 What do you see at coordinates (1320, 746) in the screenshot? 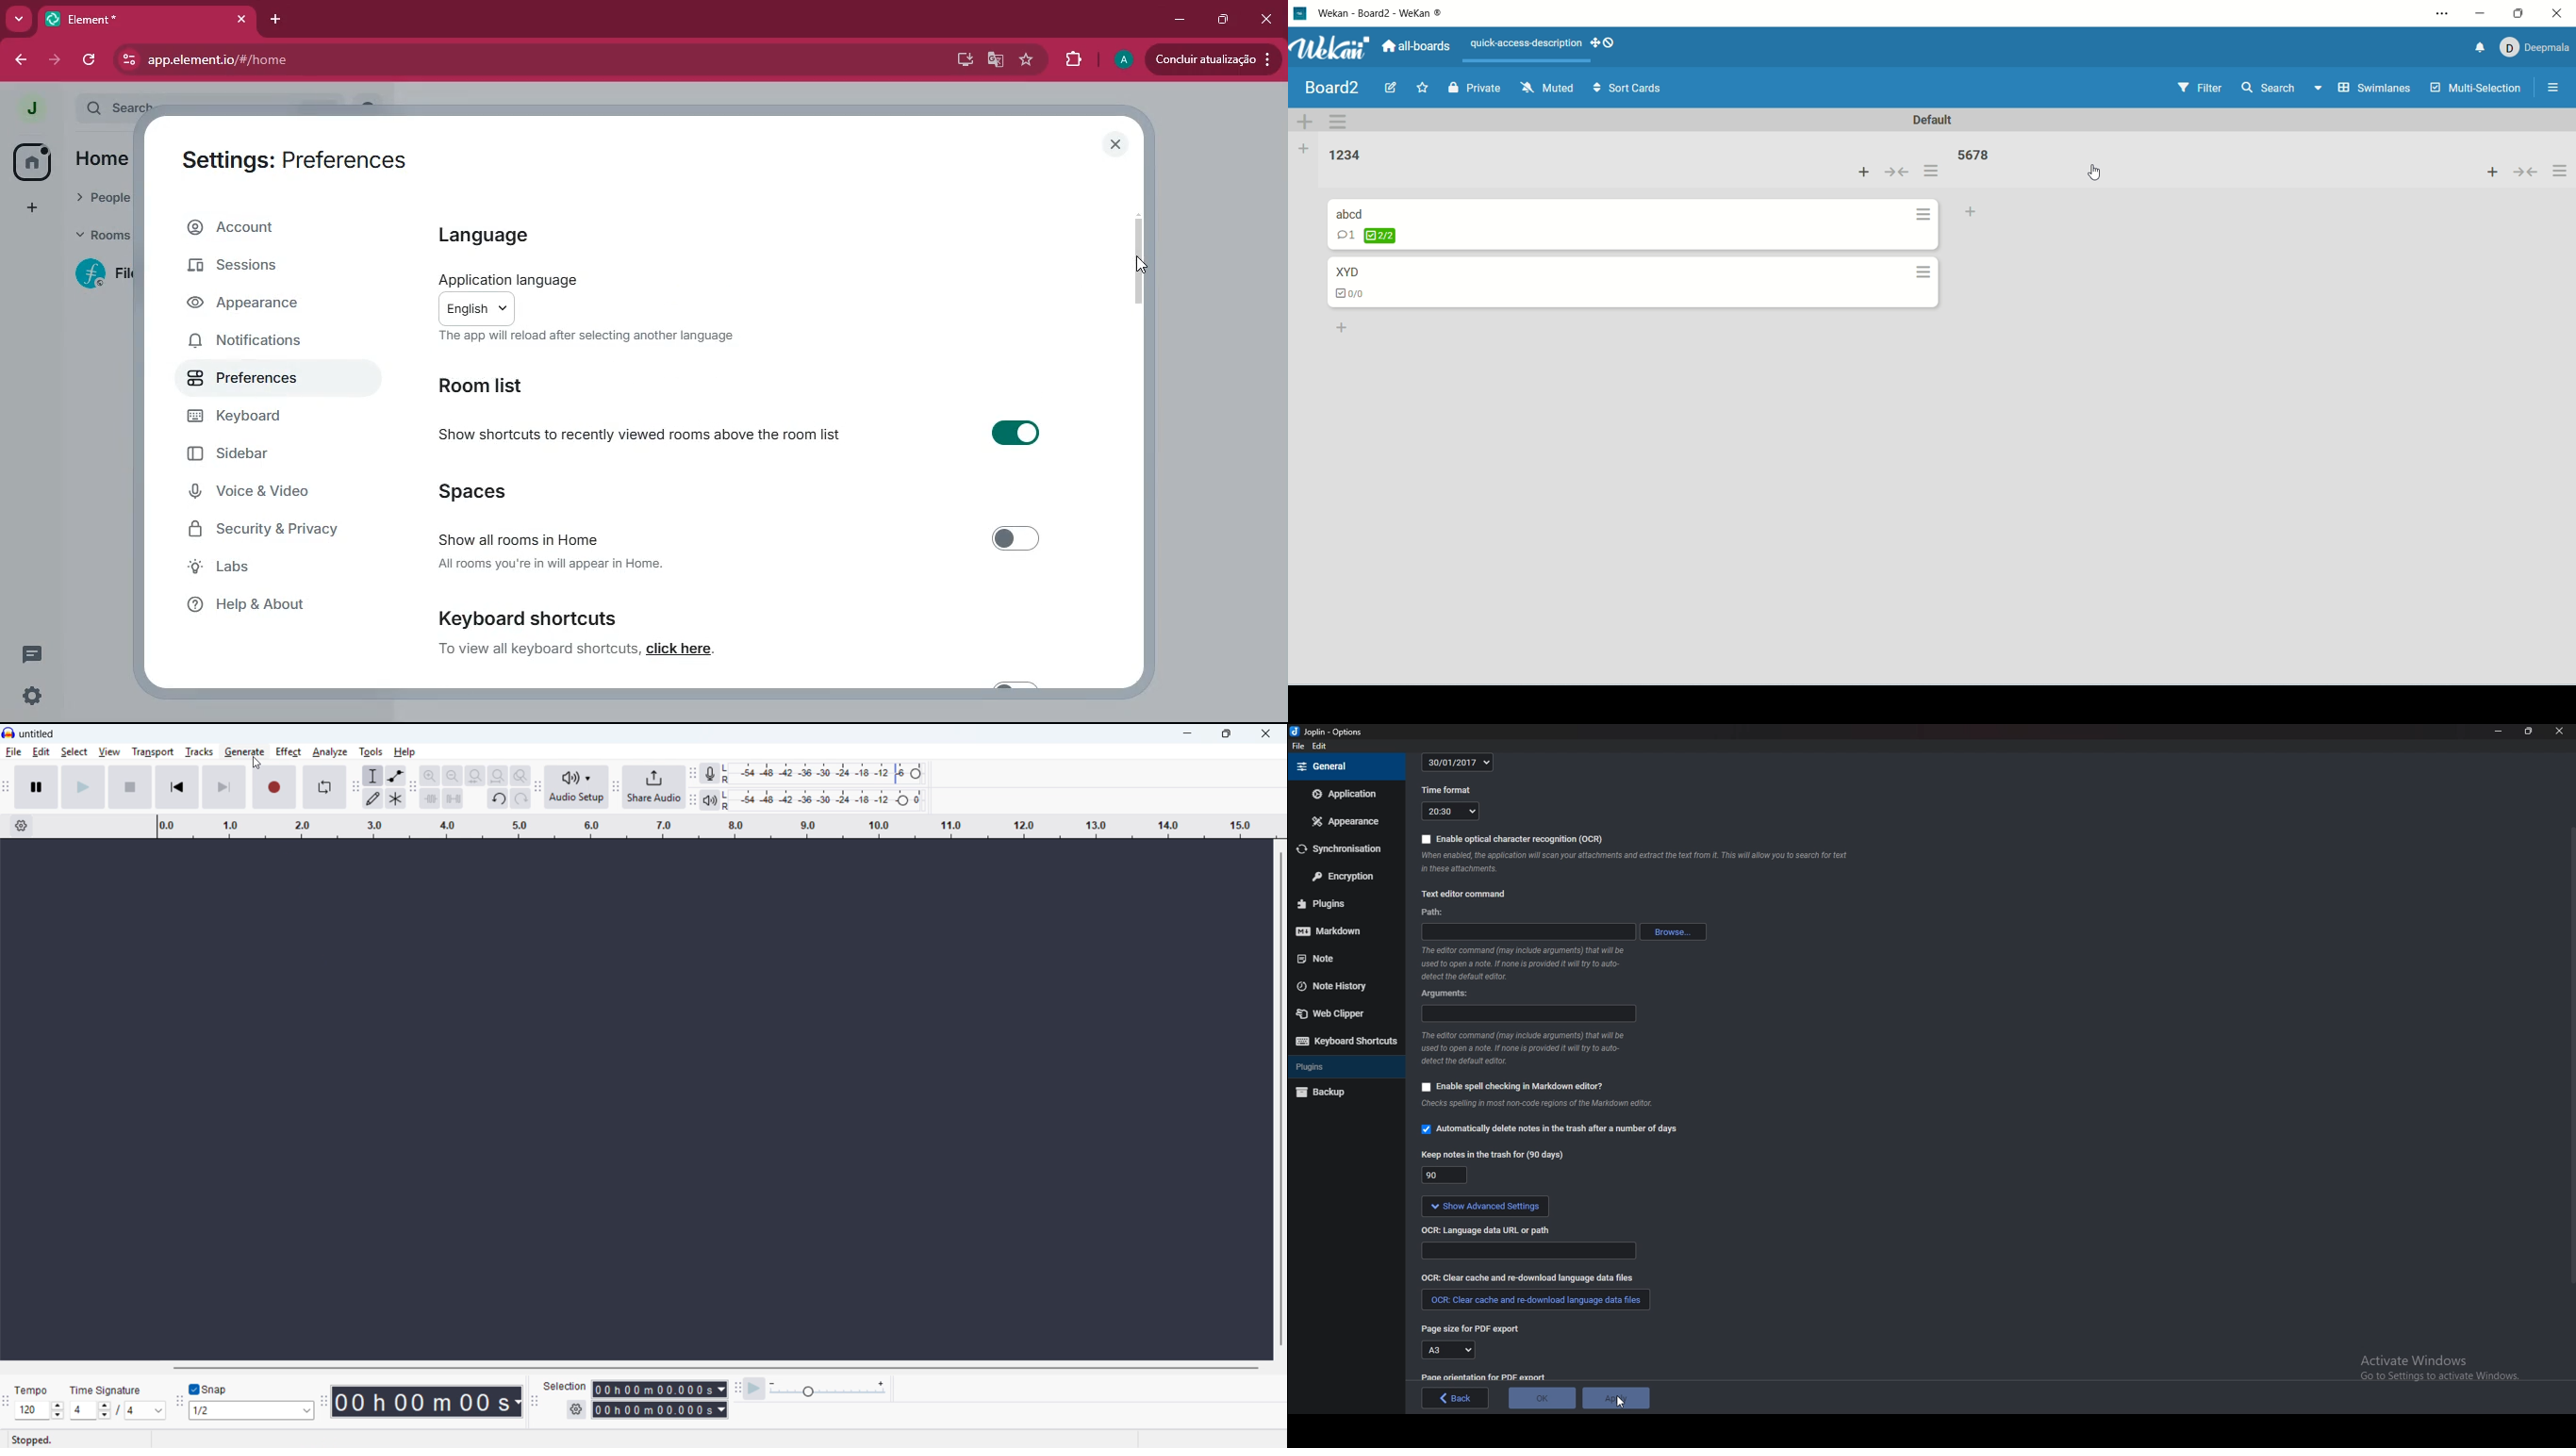
I see `Edit` at bounding box center [1320, 746].